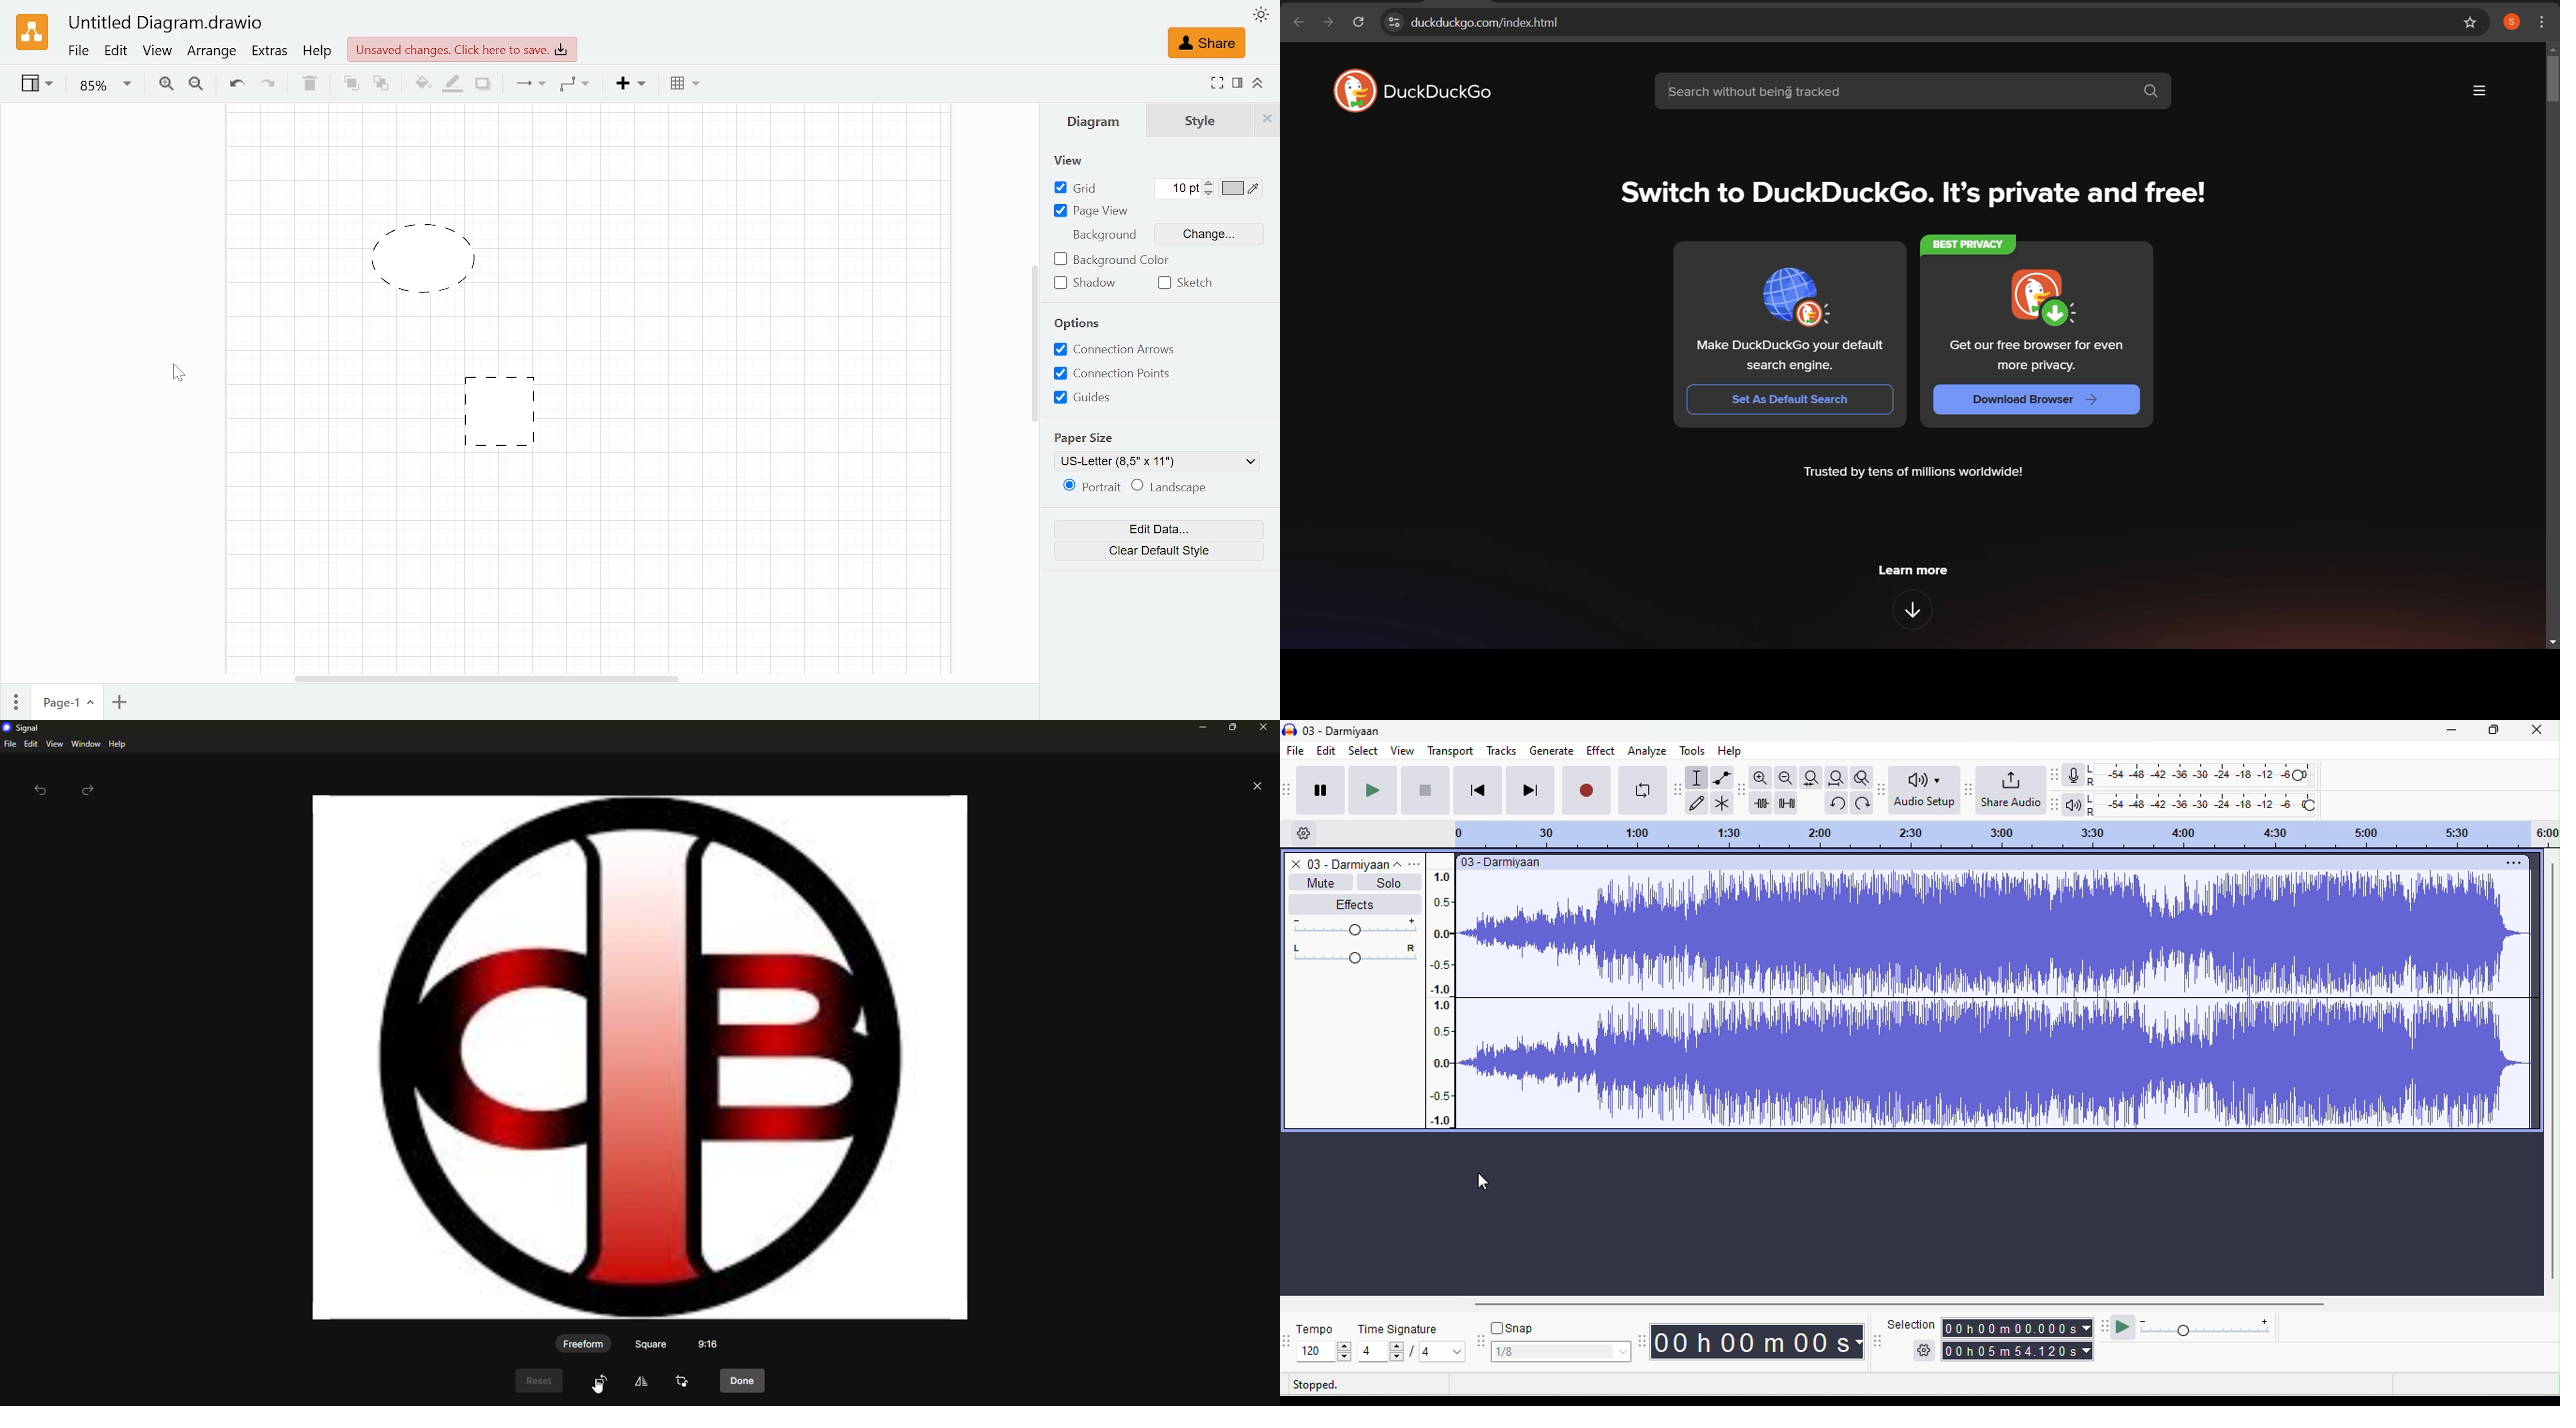 Image resolution: width=2576 pixels, height=1428 pixels. What do you see at coordinates (307, 84) in the screenshot?
I see `Delete` at bounding box center [307, 84].